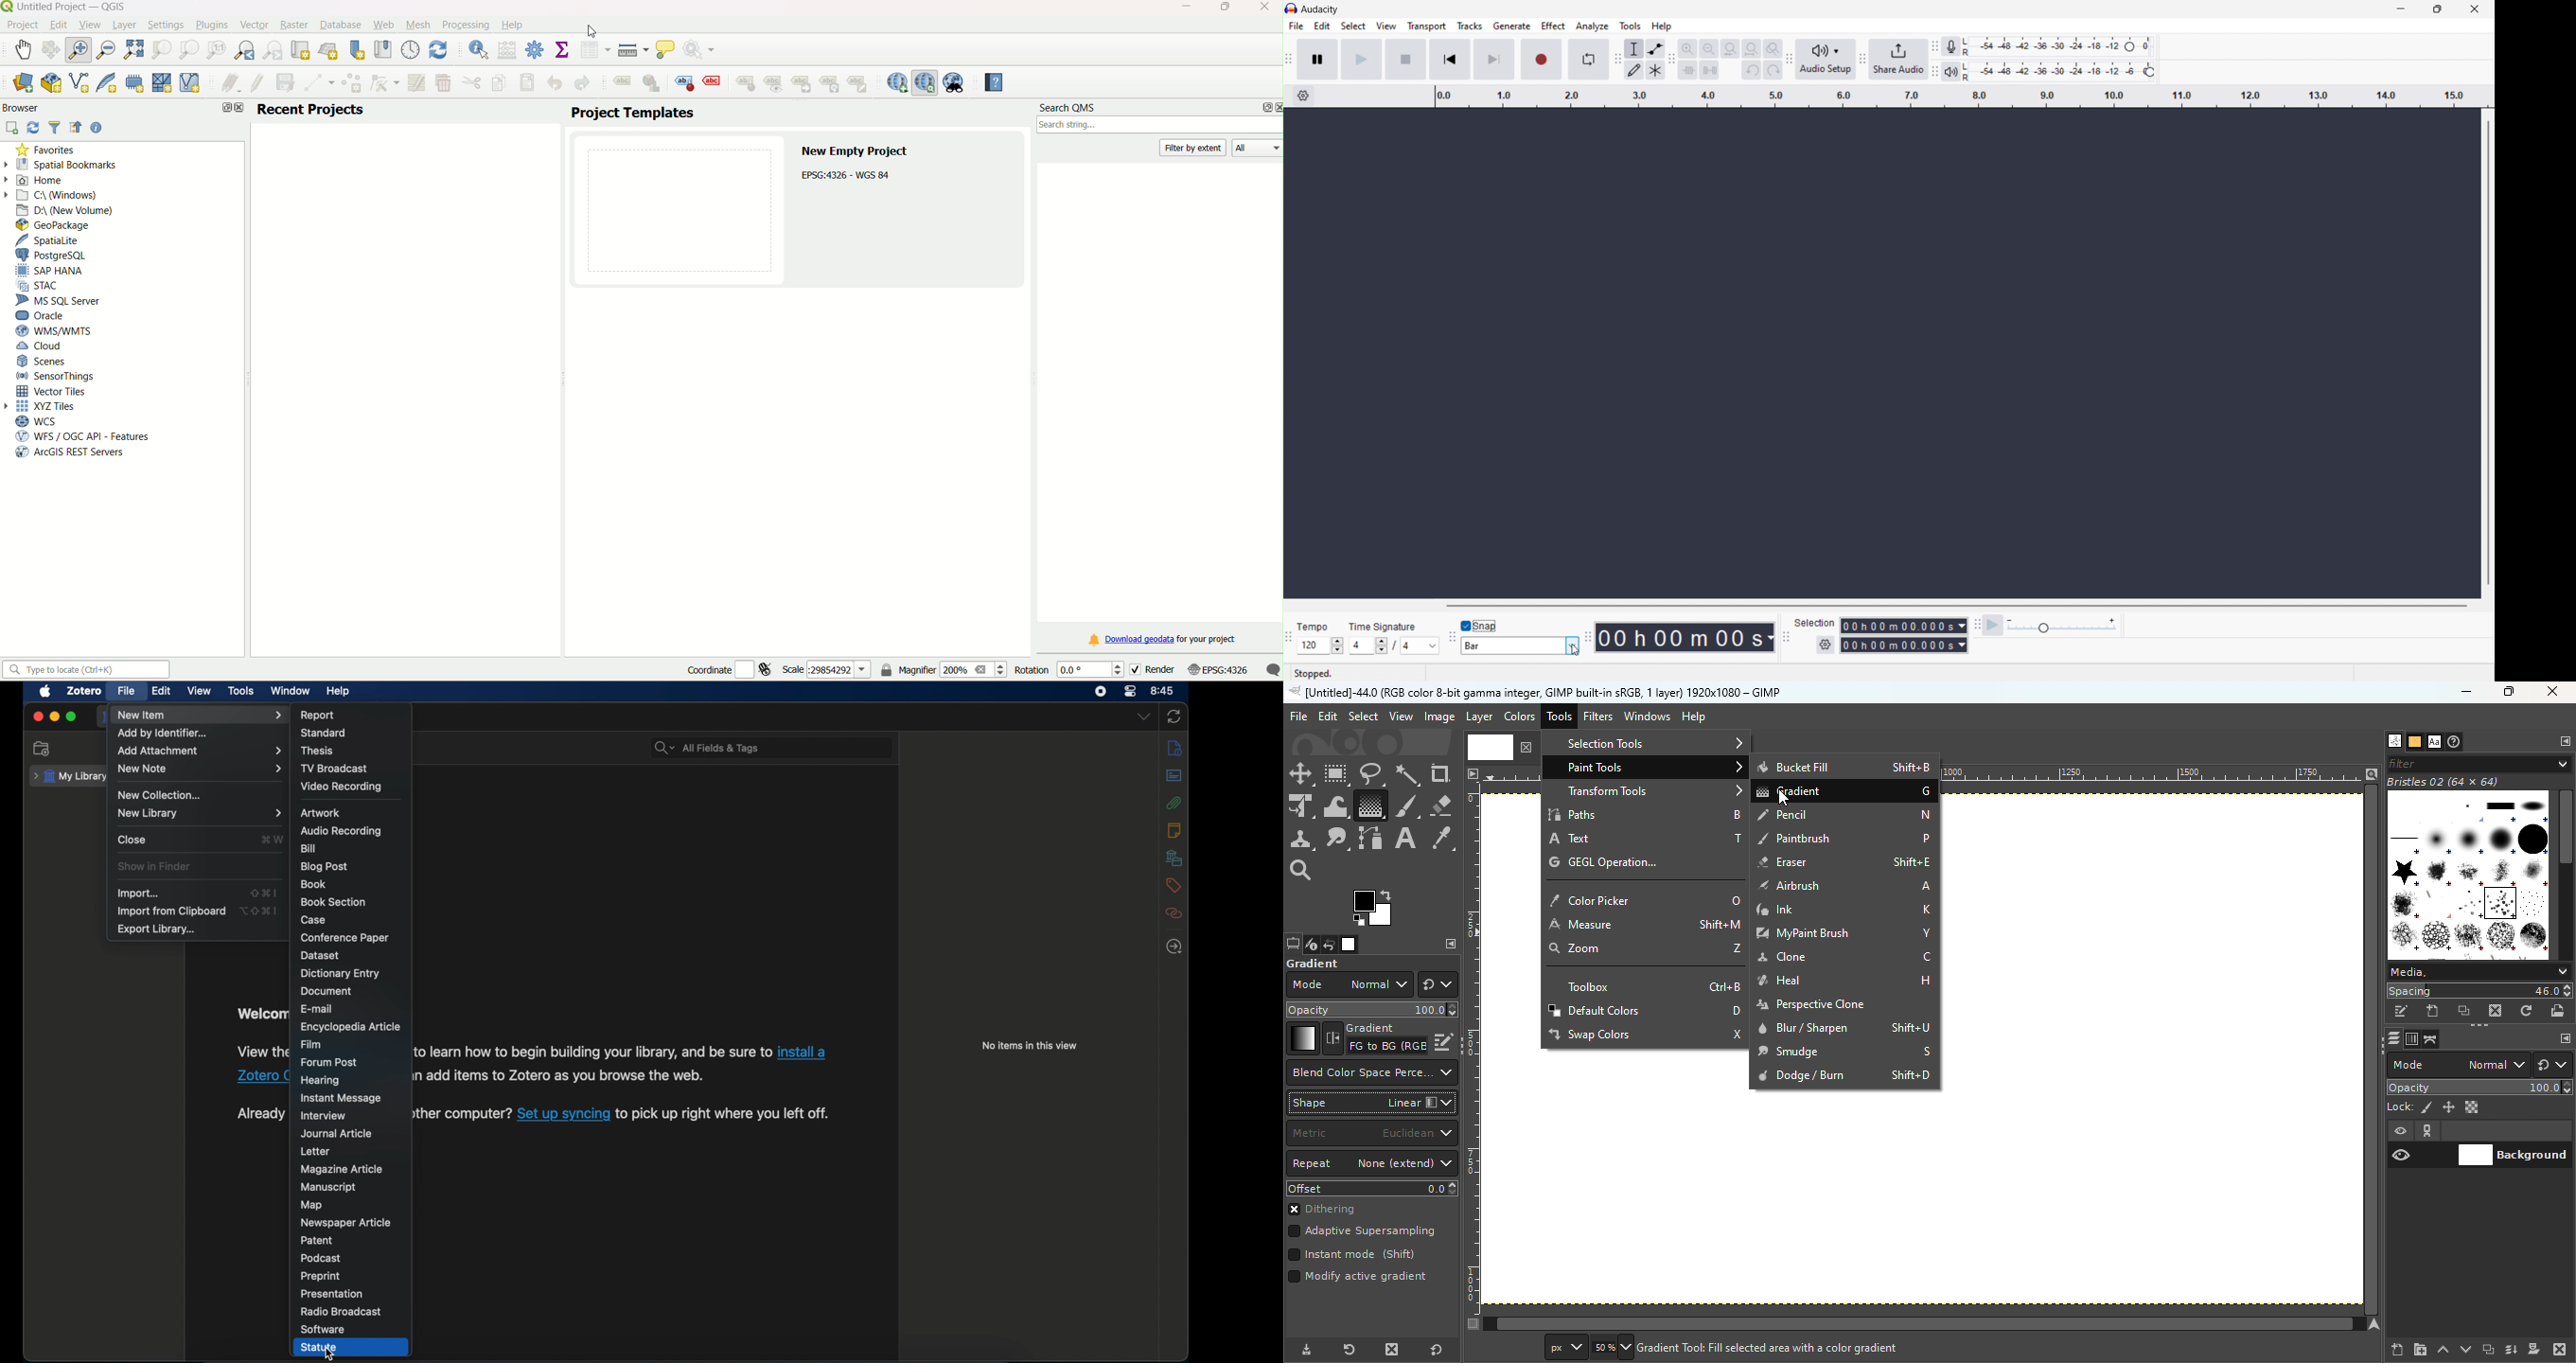 The image size is (2576, 1372). I want to click on Oracle, so click(43, 315).